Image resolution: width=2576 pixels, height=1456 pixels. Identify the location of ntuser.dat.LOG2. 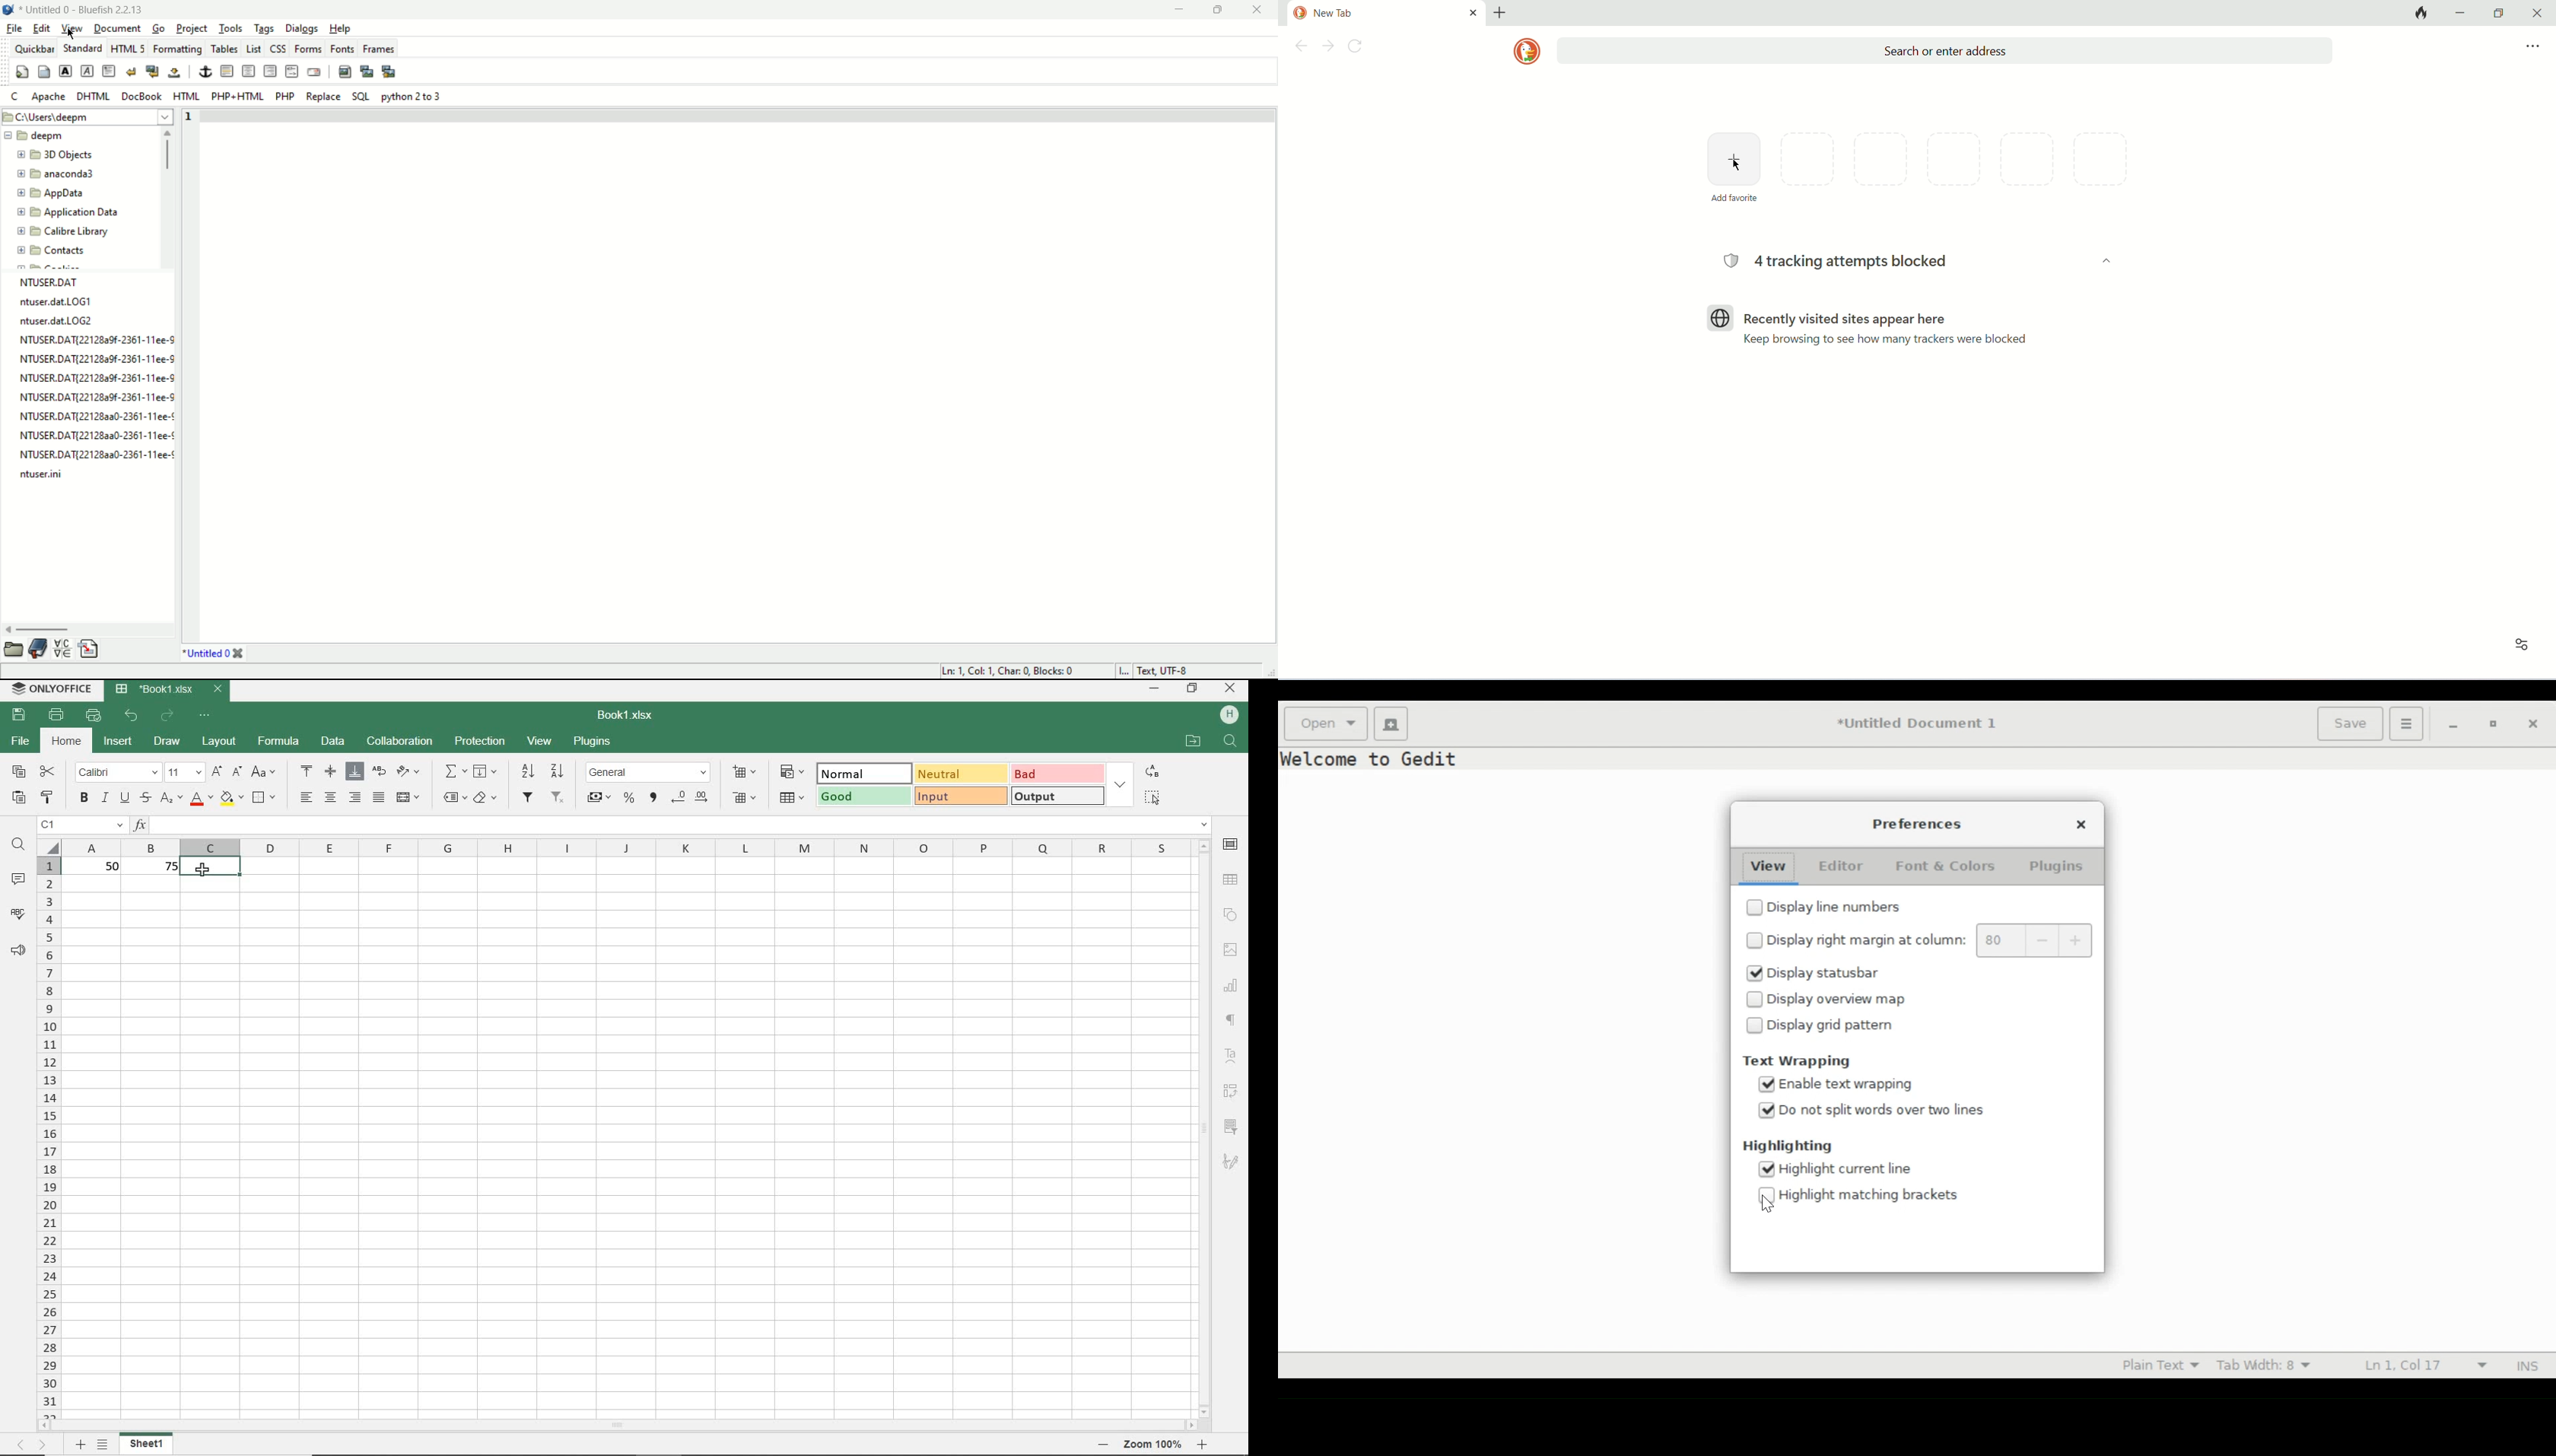
(57, 321).